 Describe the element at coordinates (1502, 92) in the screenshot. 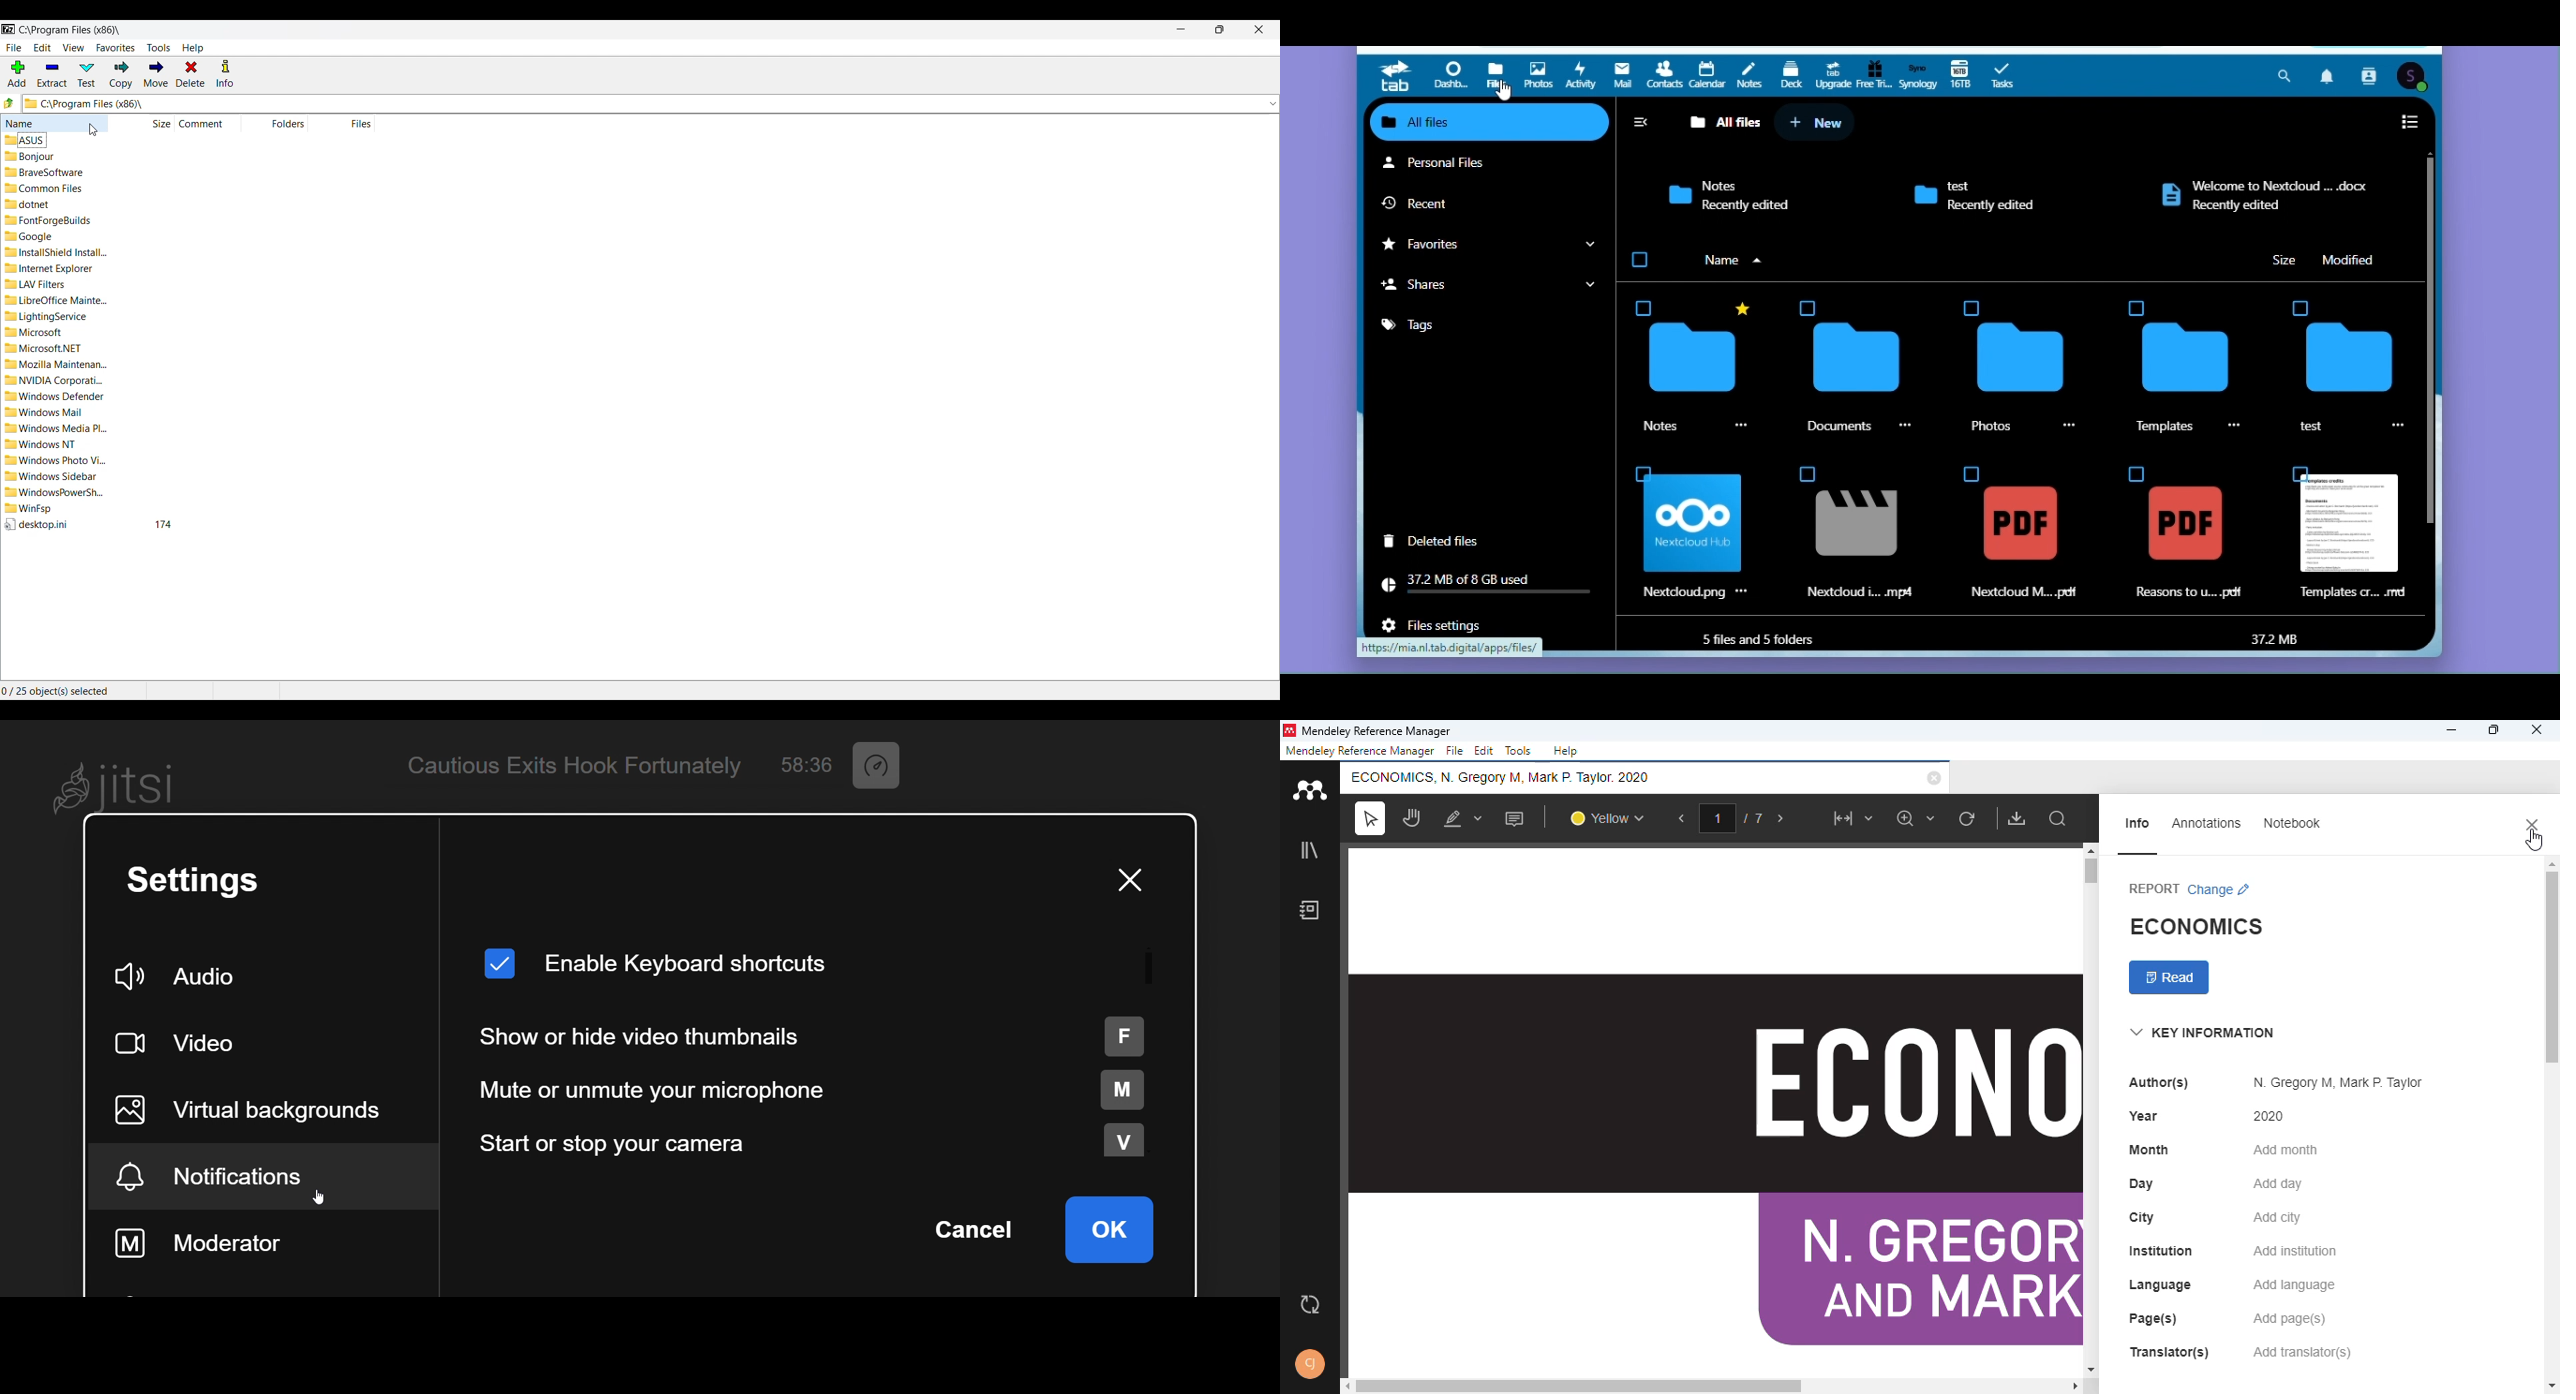

I see `Mouse pointer` at that location.